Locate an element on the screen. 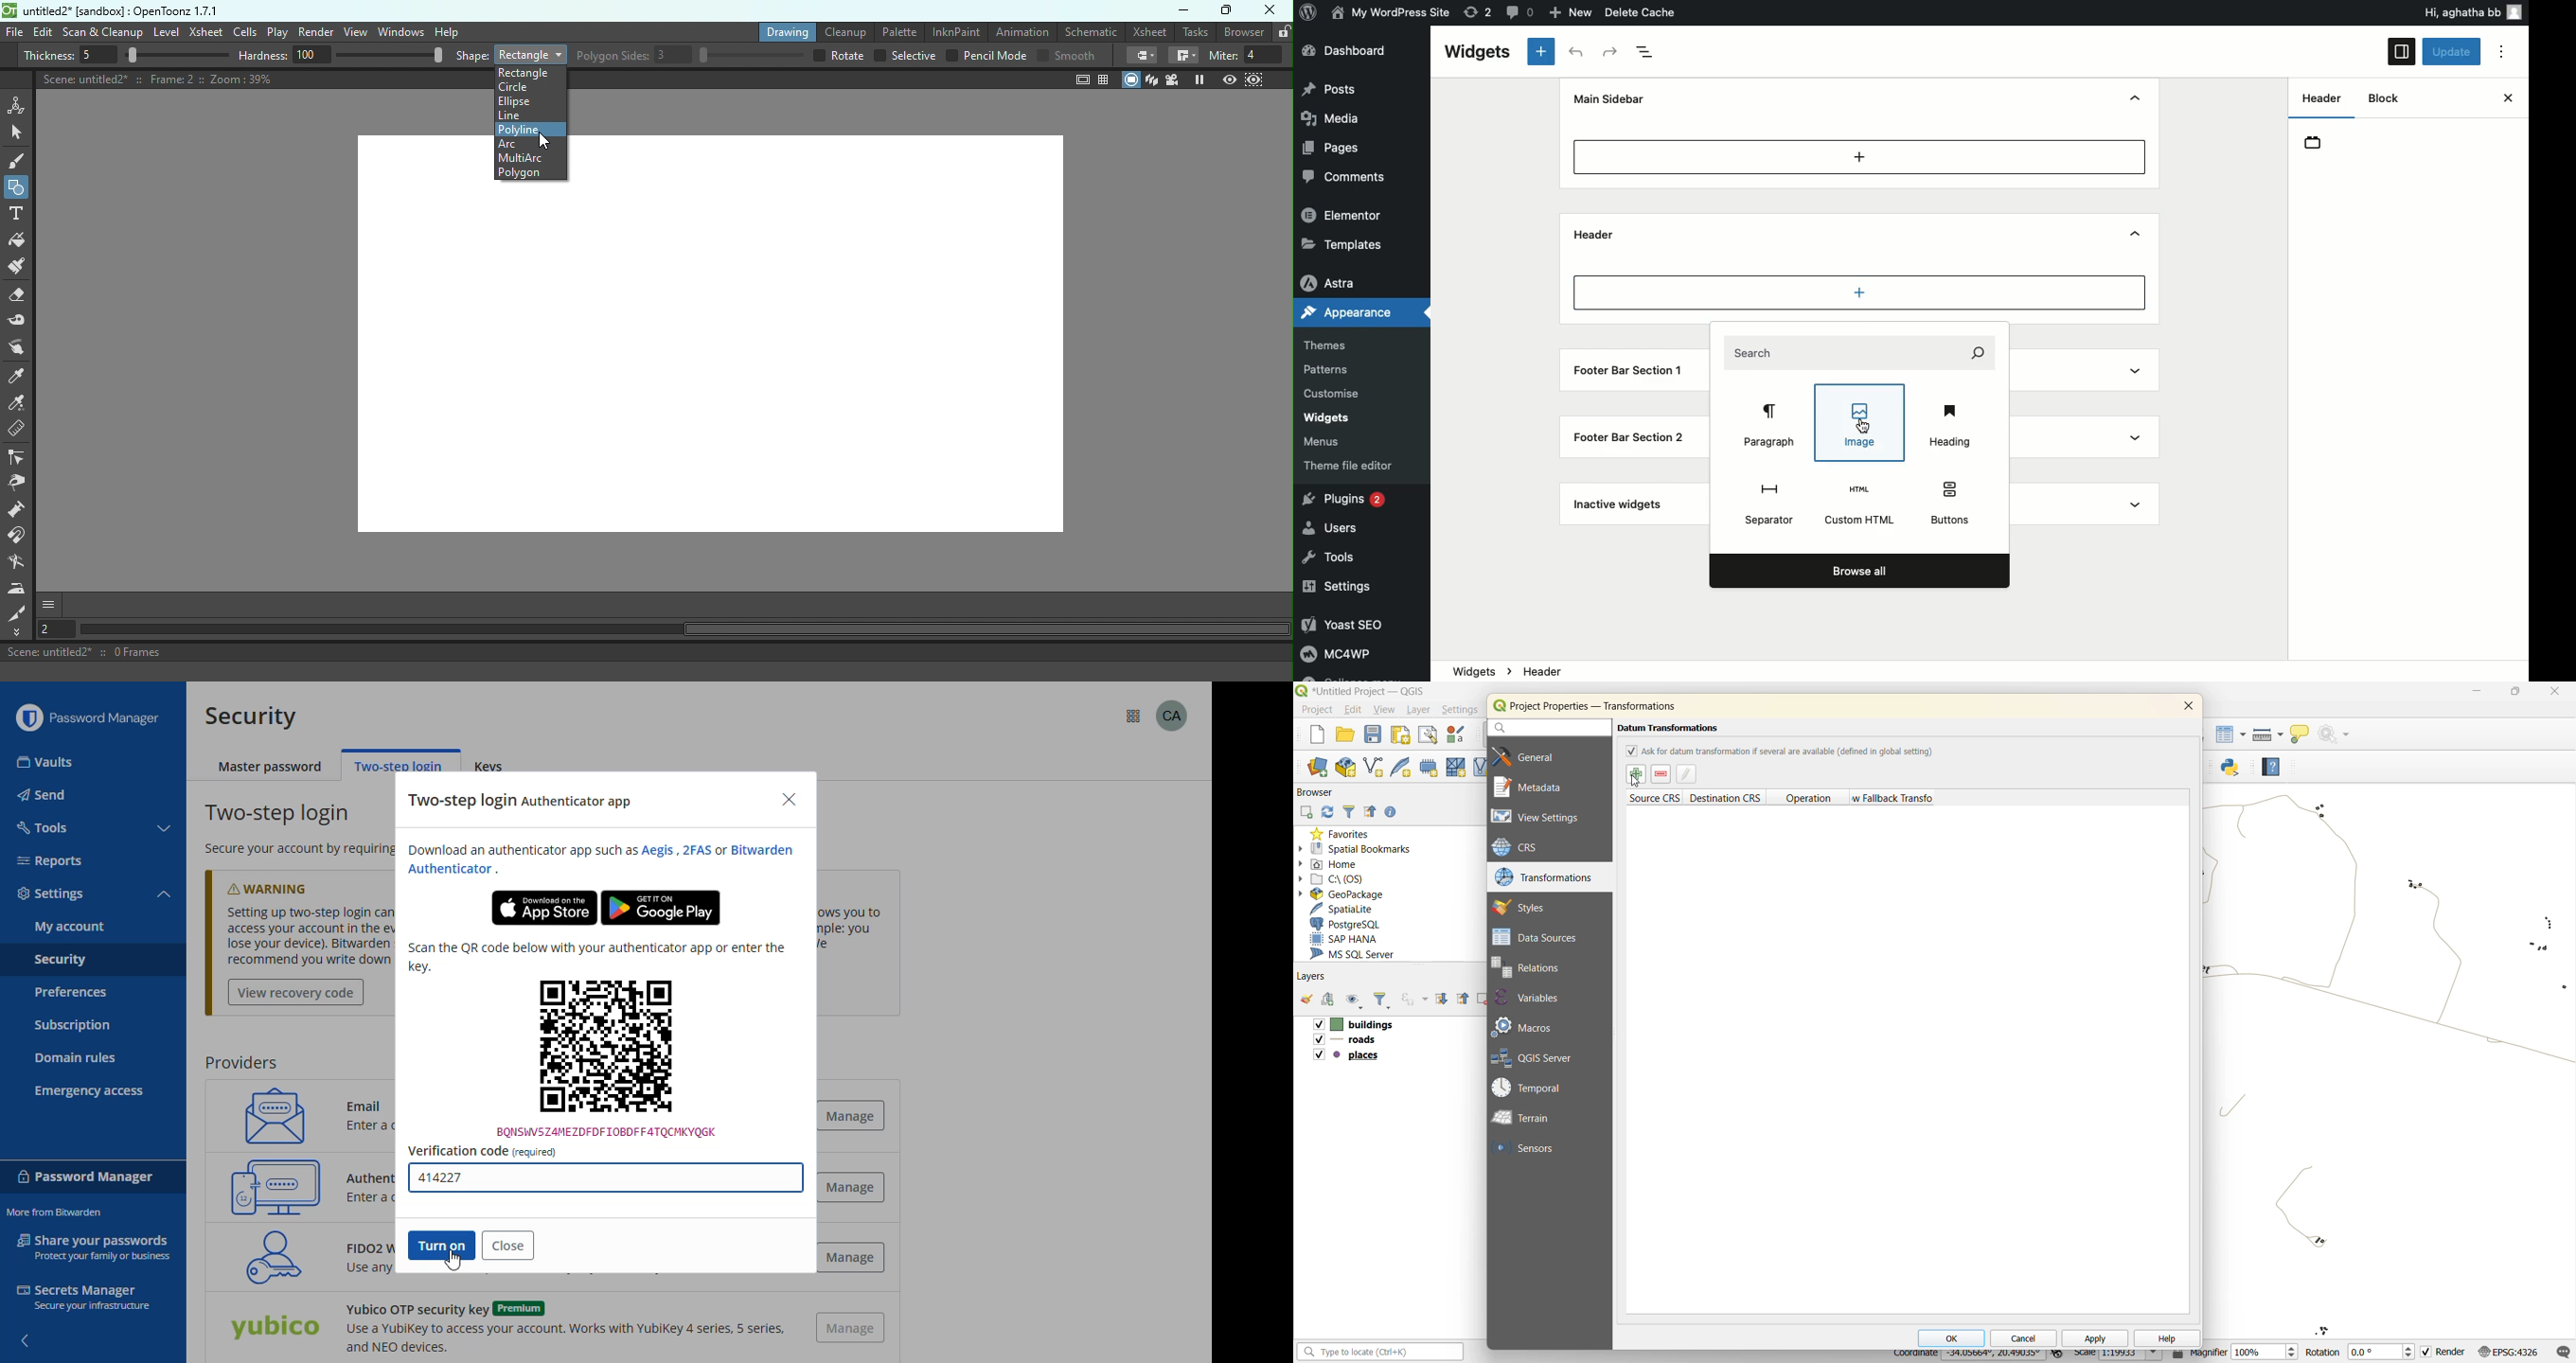 This screenshot has width=2576, height=1372. reports is located at coordinates (50, 861).